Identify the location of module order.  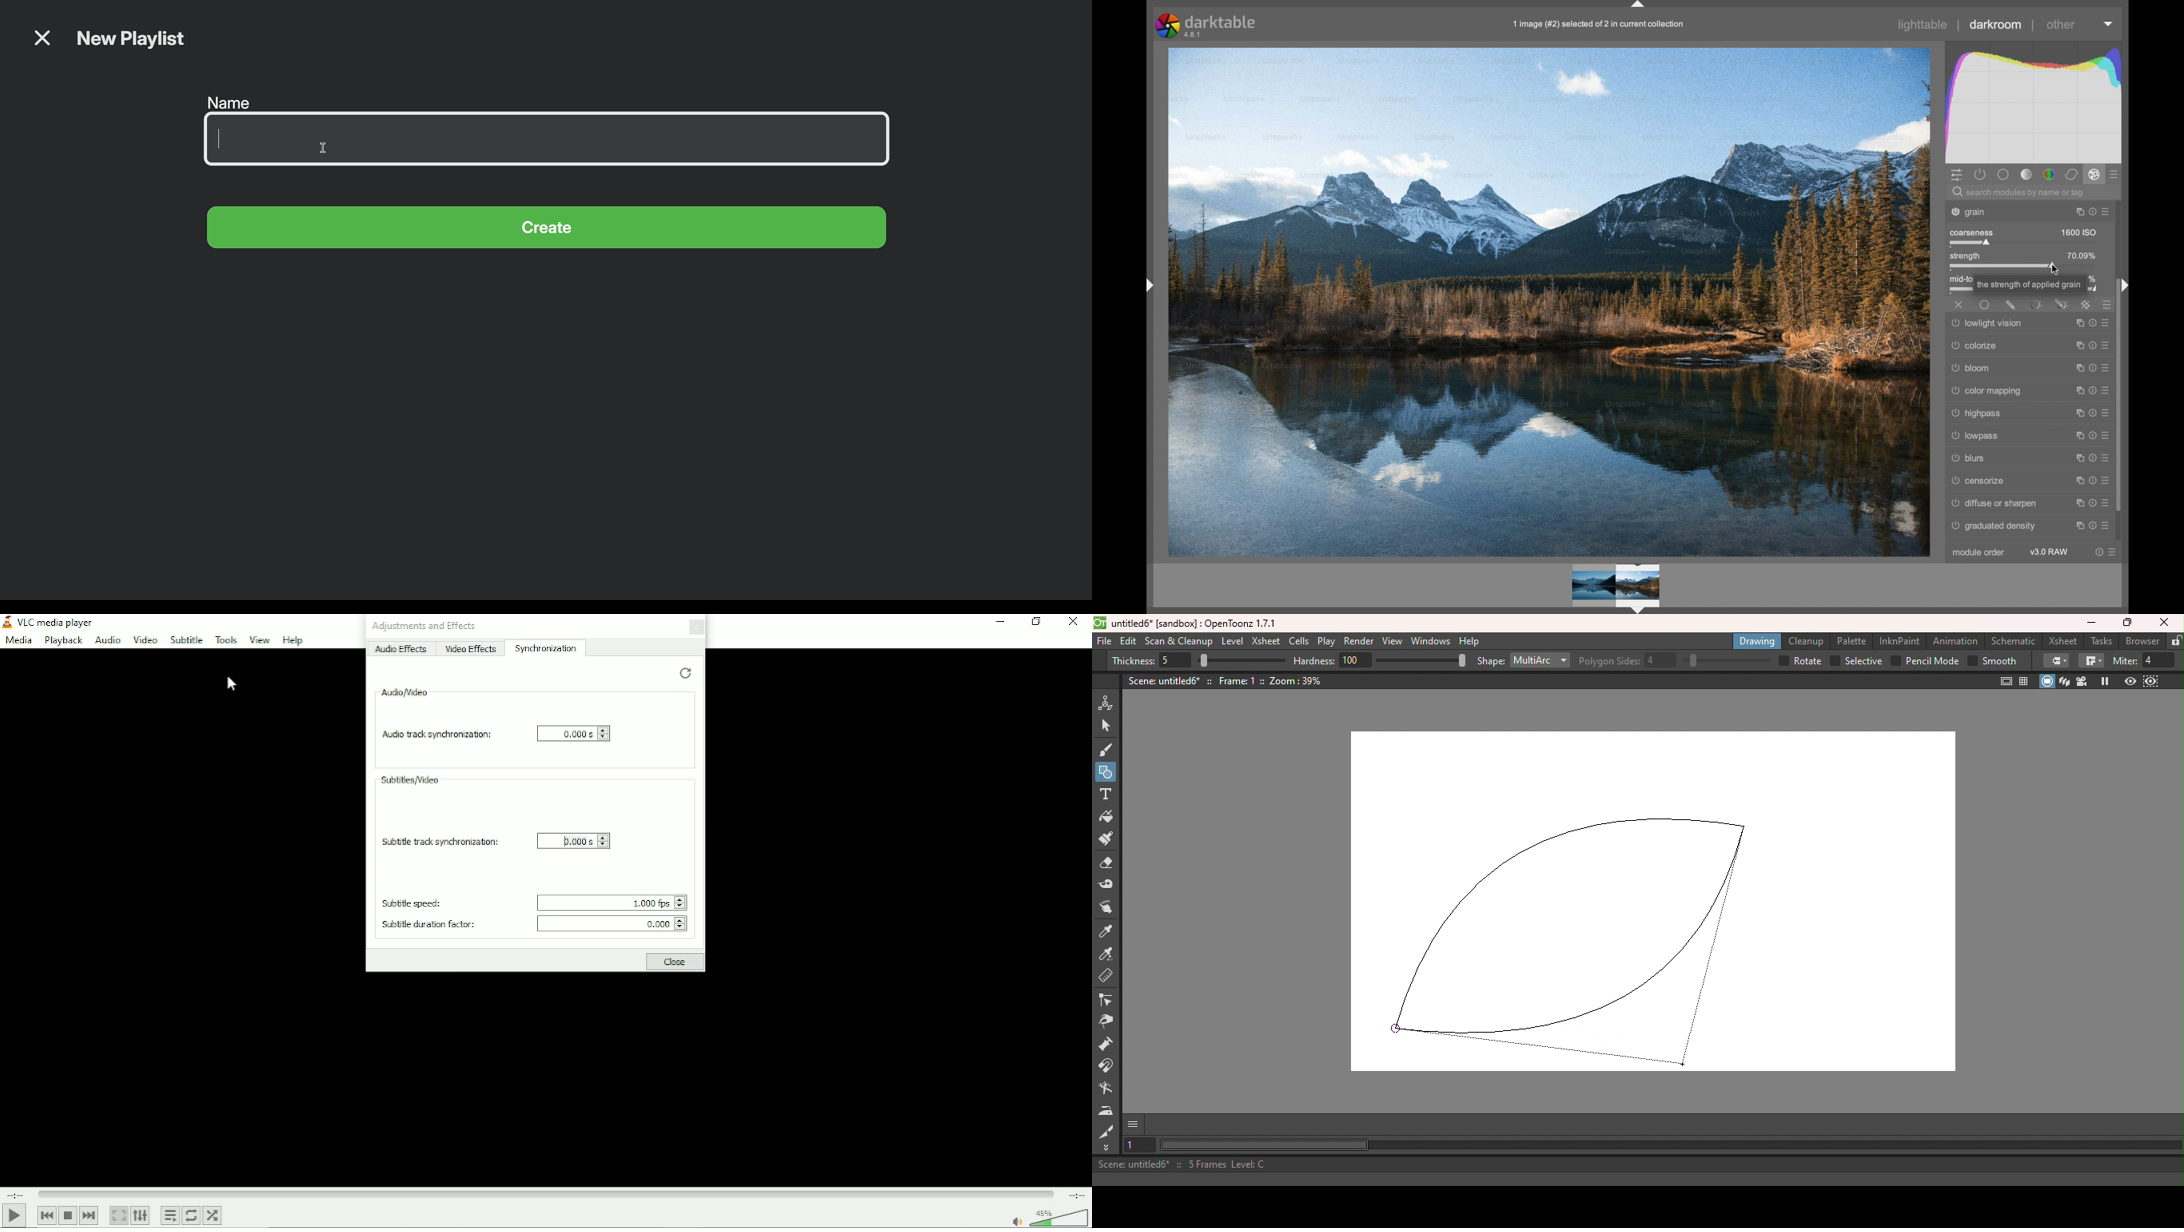
(1978, 553).